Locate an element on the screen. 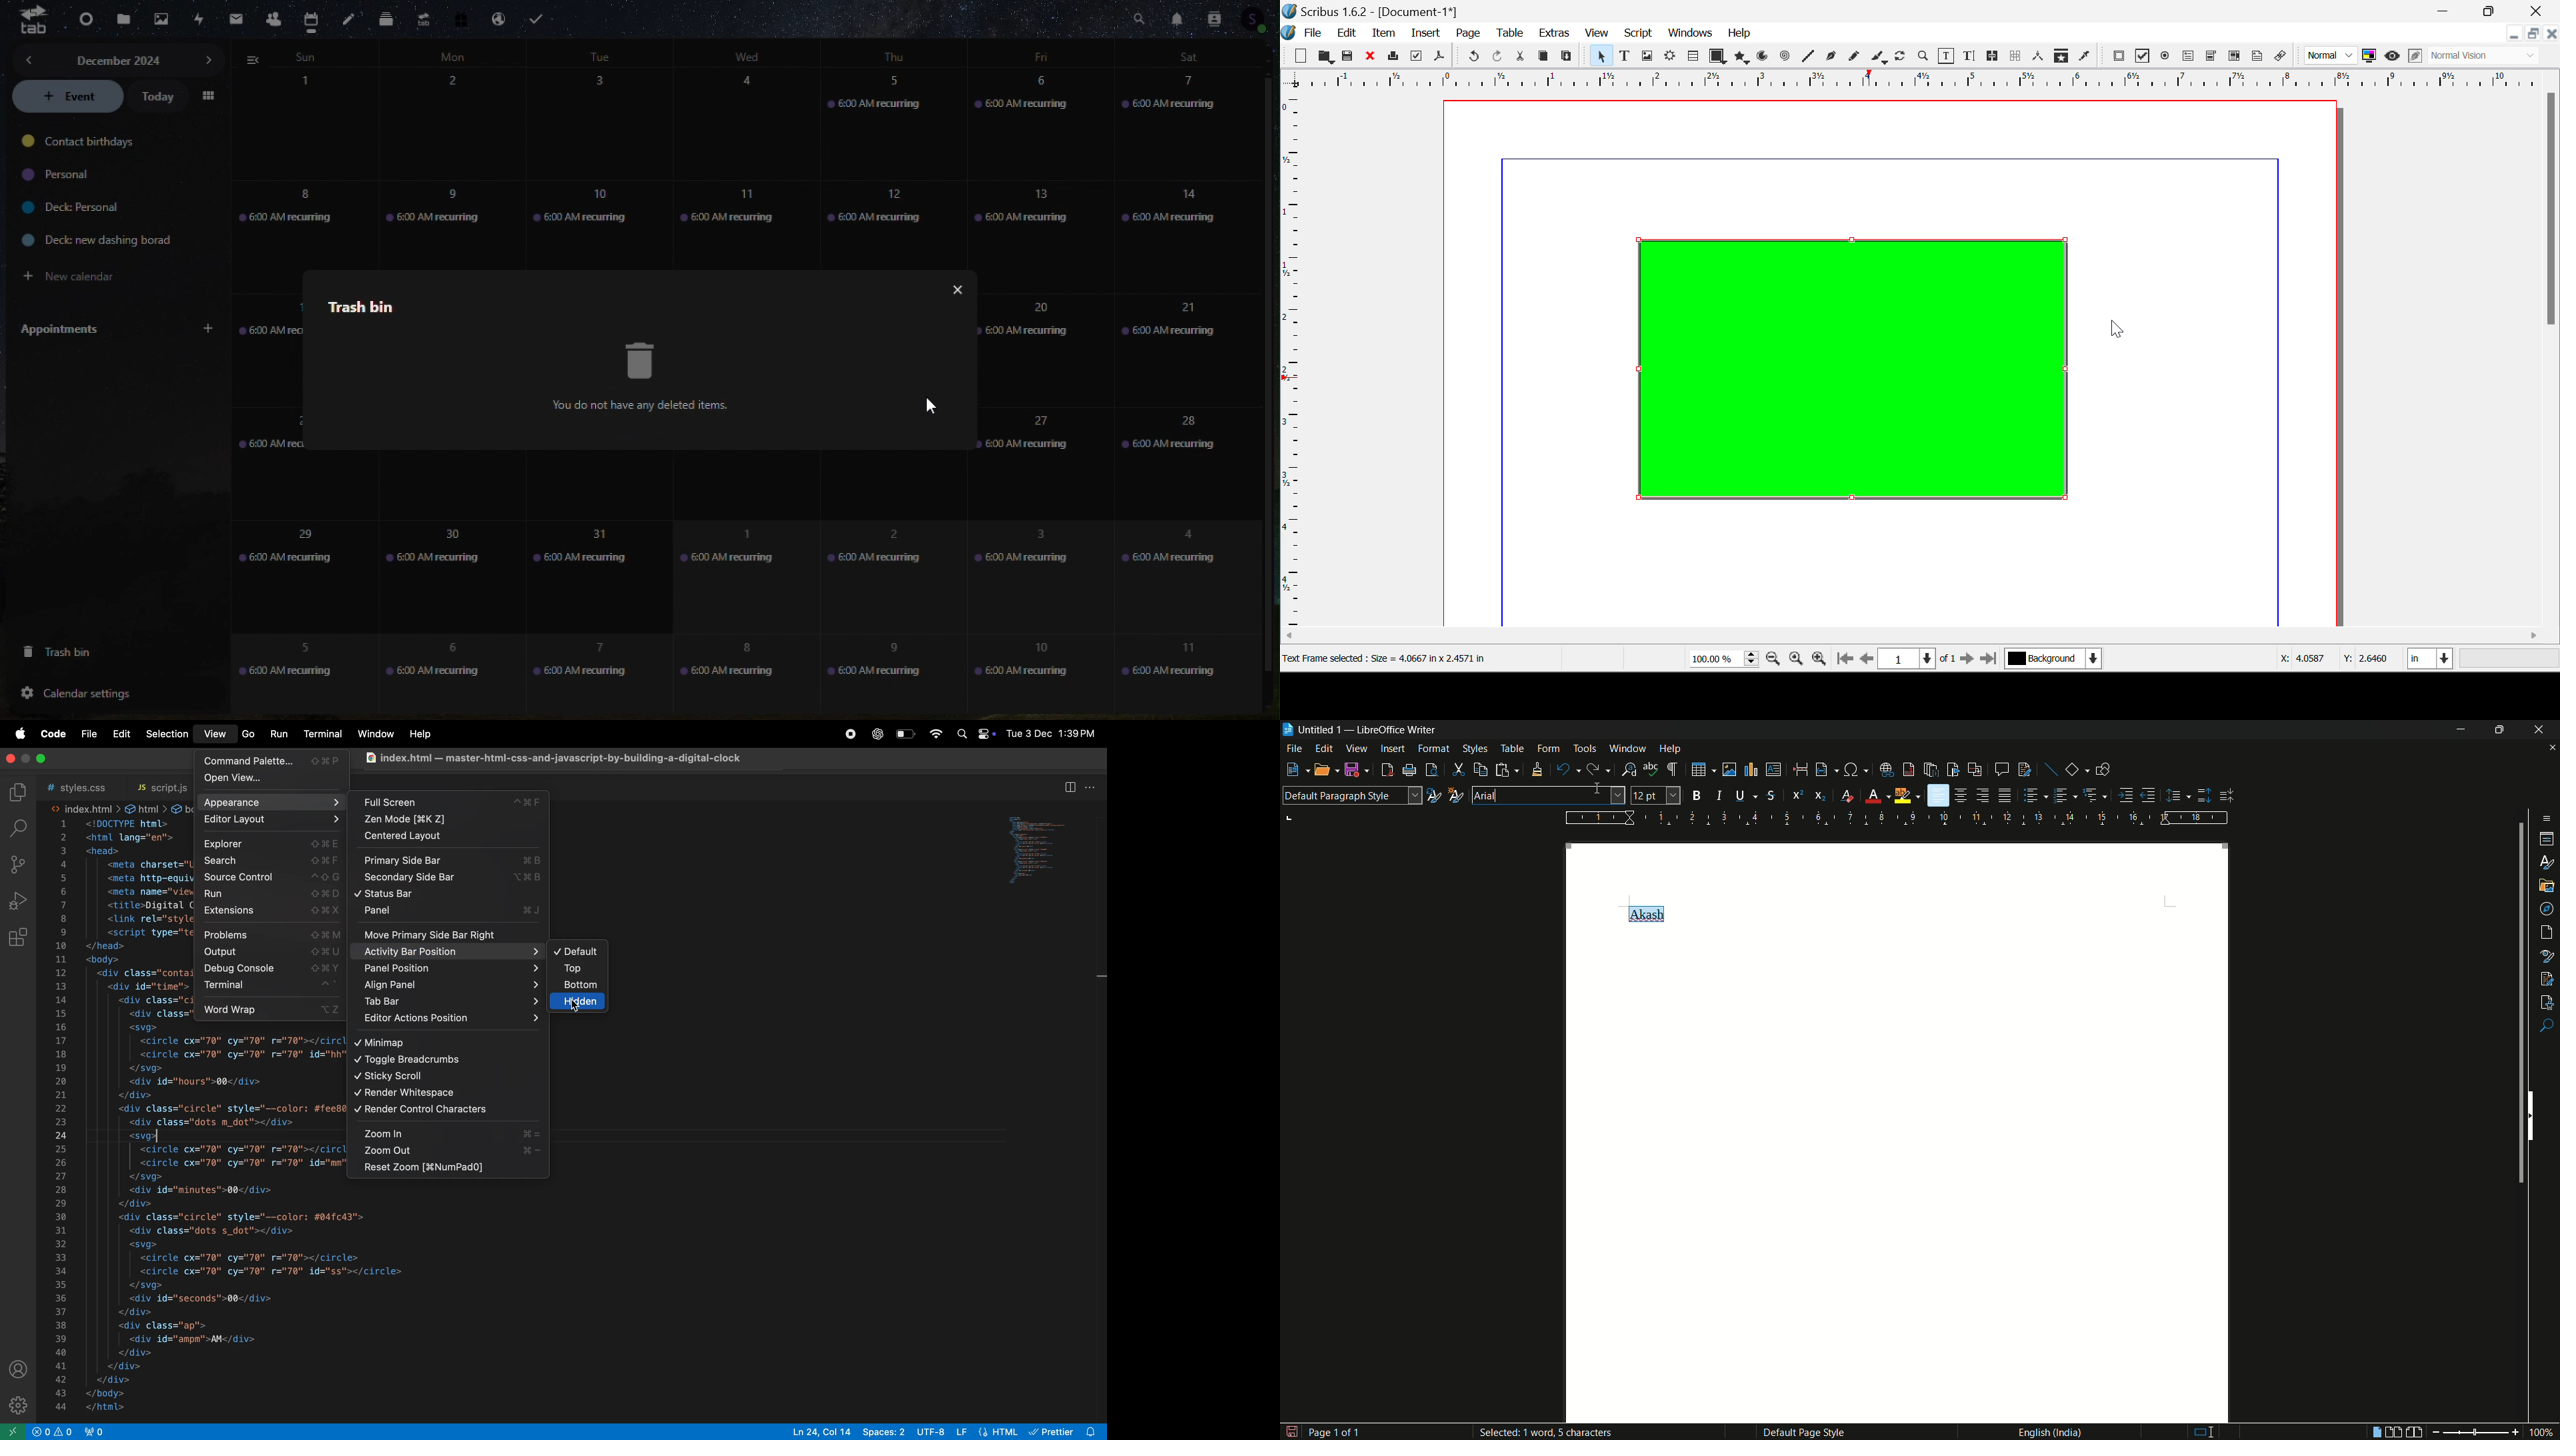 This screenshot has width=2576, height=1456. menu is located at coordinates (210, 95).